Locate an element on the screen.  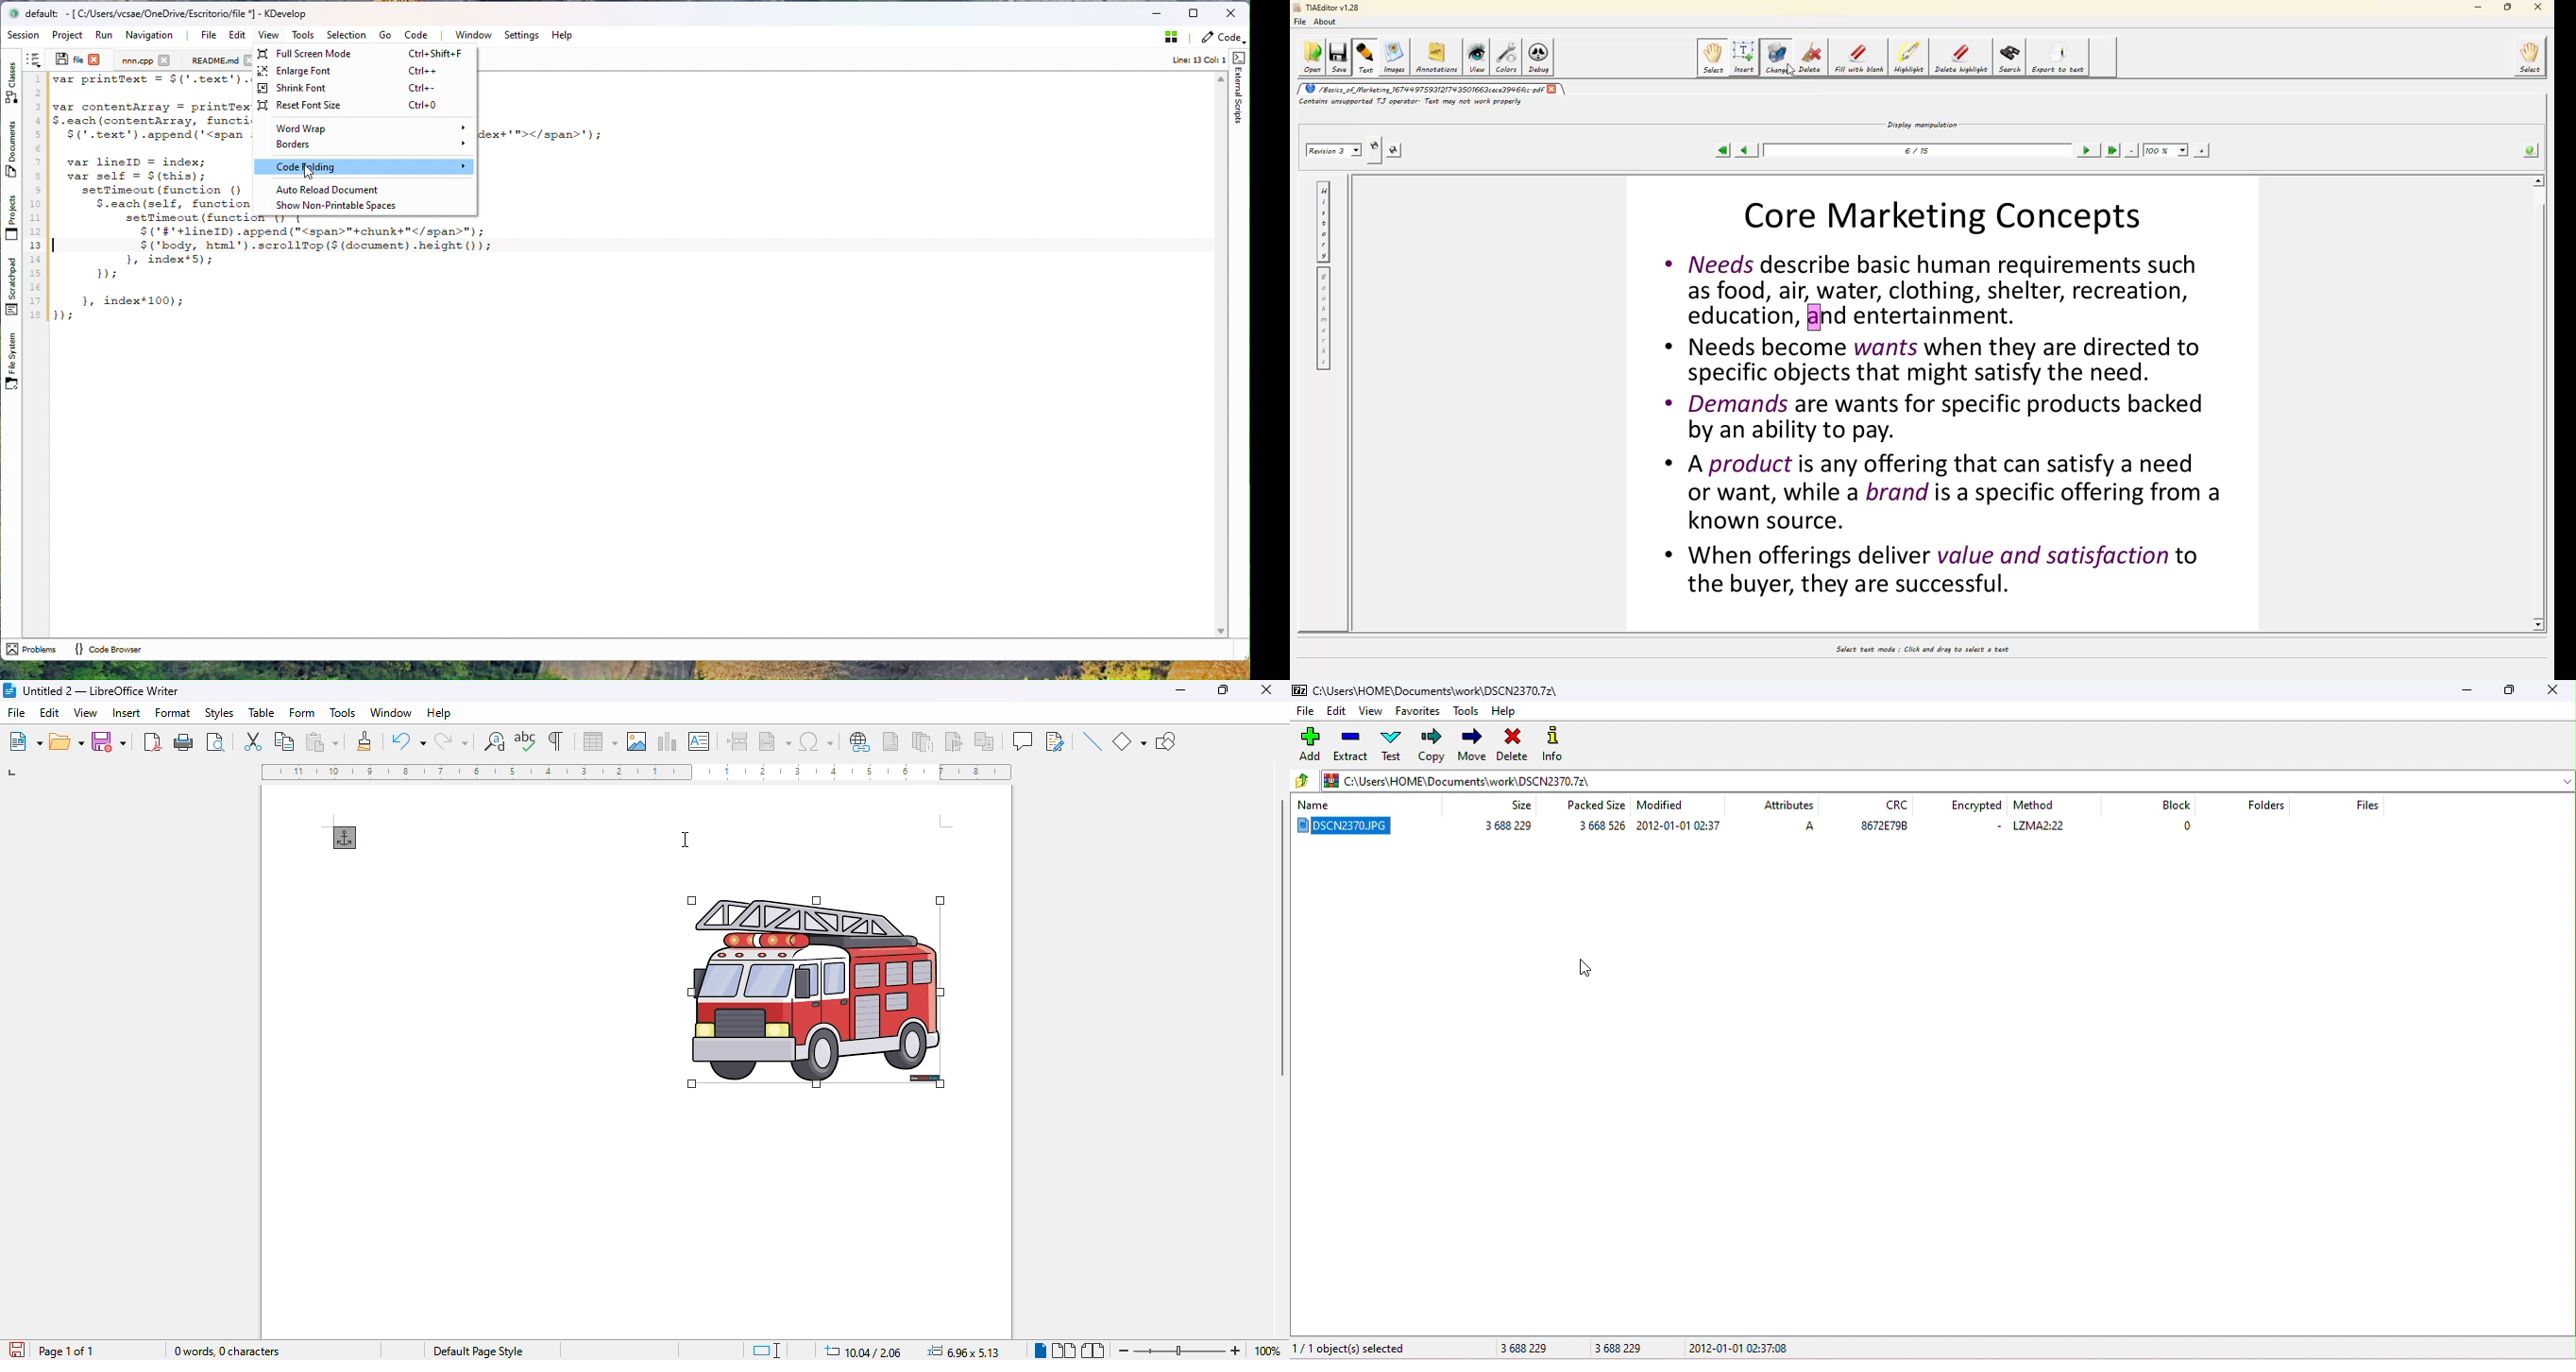
insert image is located at coordinates (636, 741).